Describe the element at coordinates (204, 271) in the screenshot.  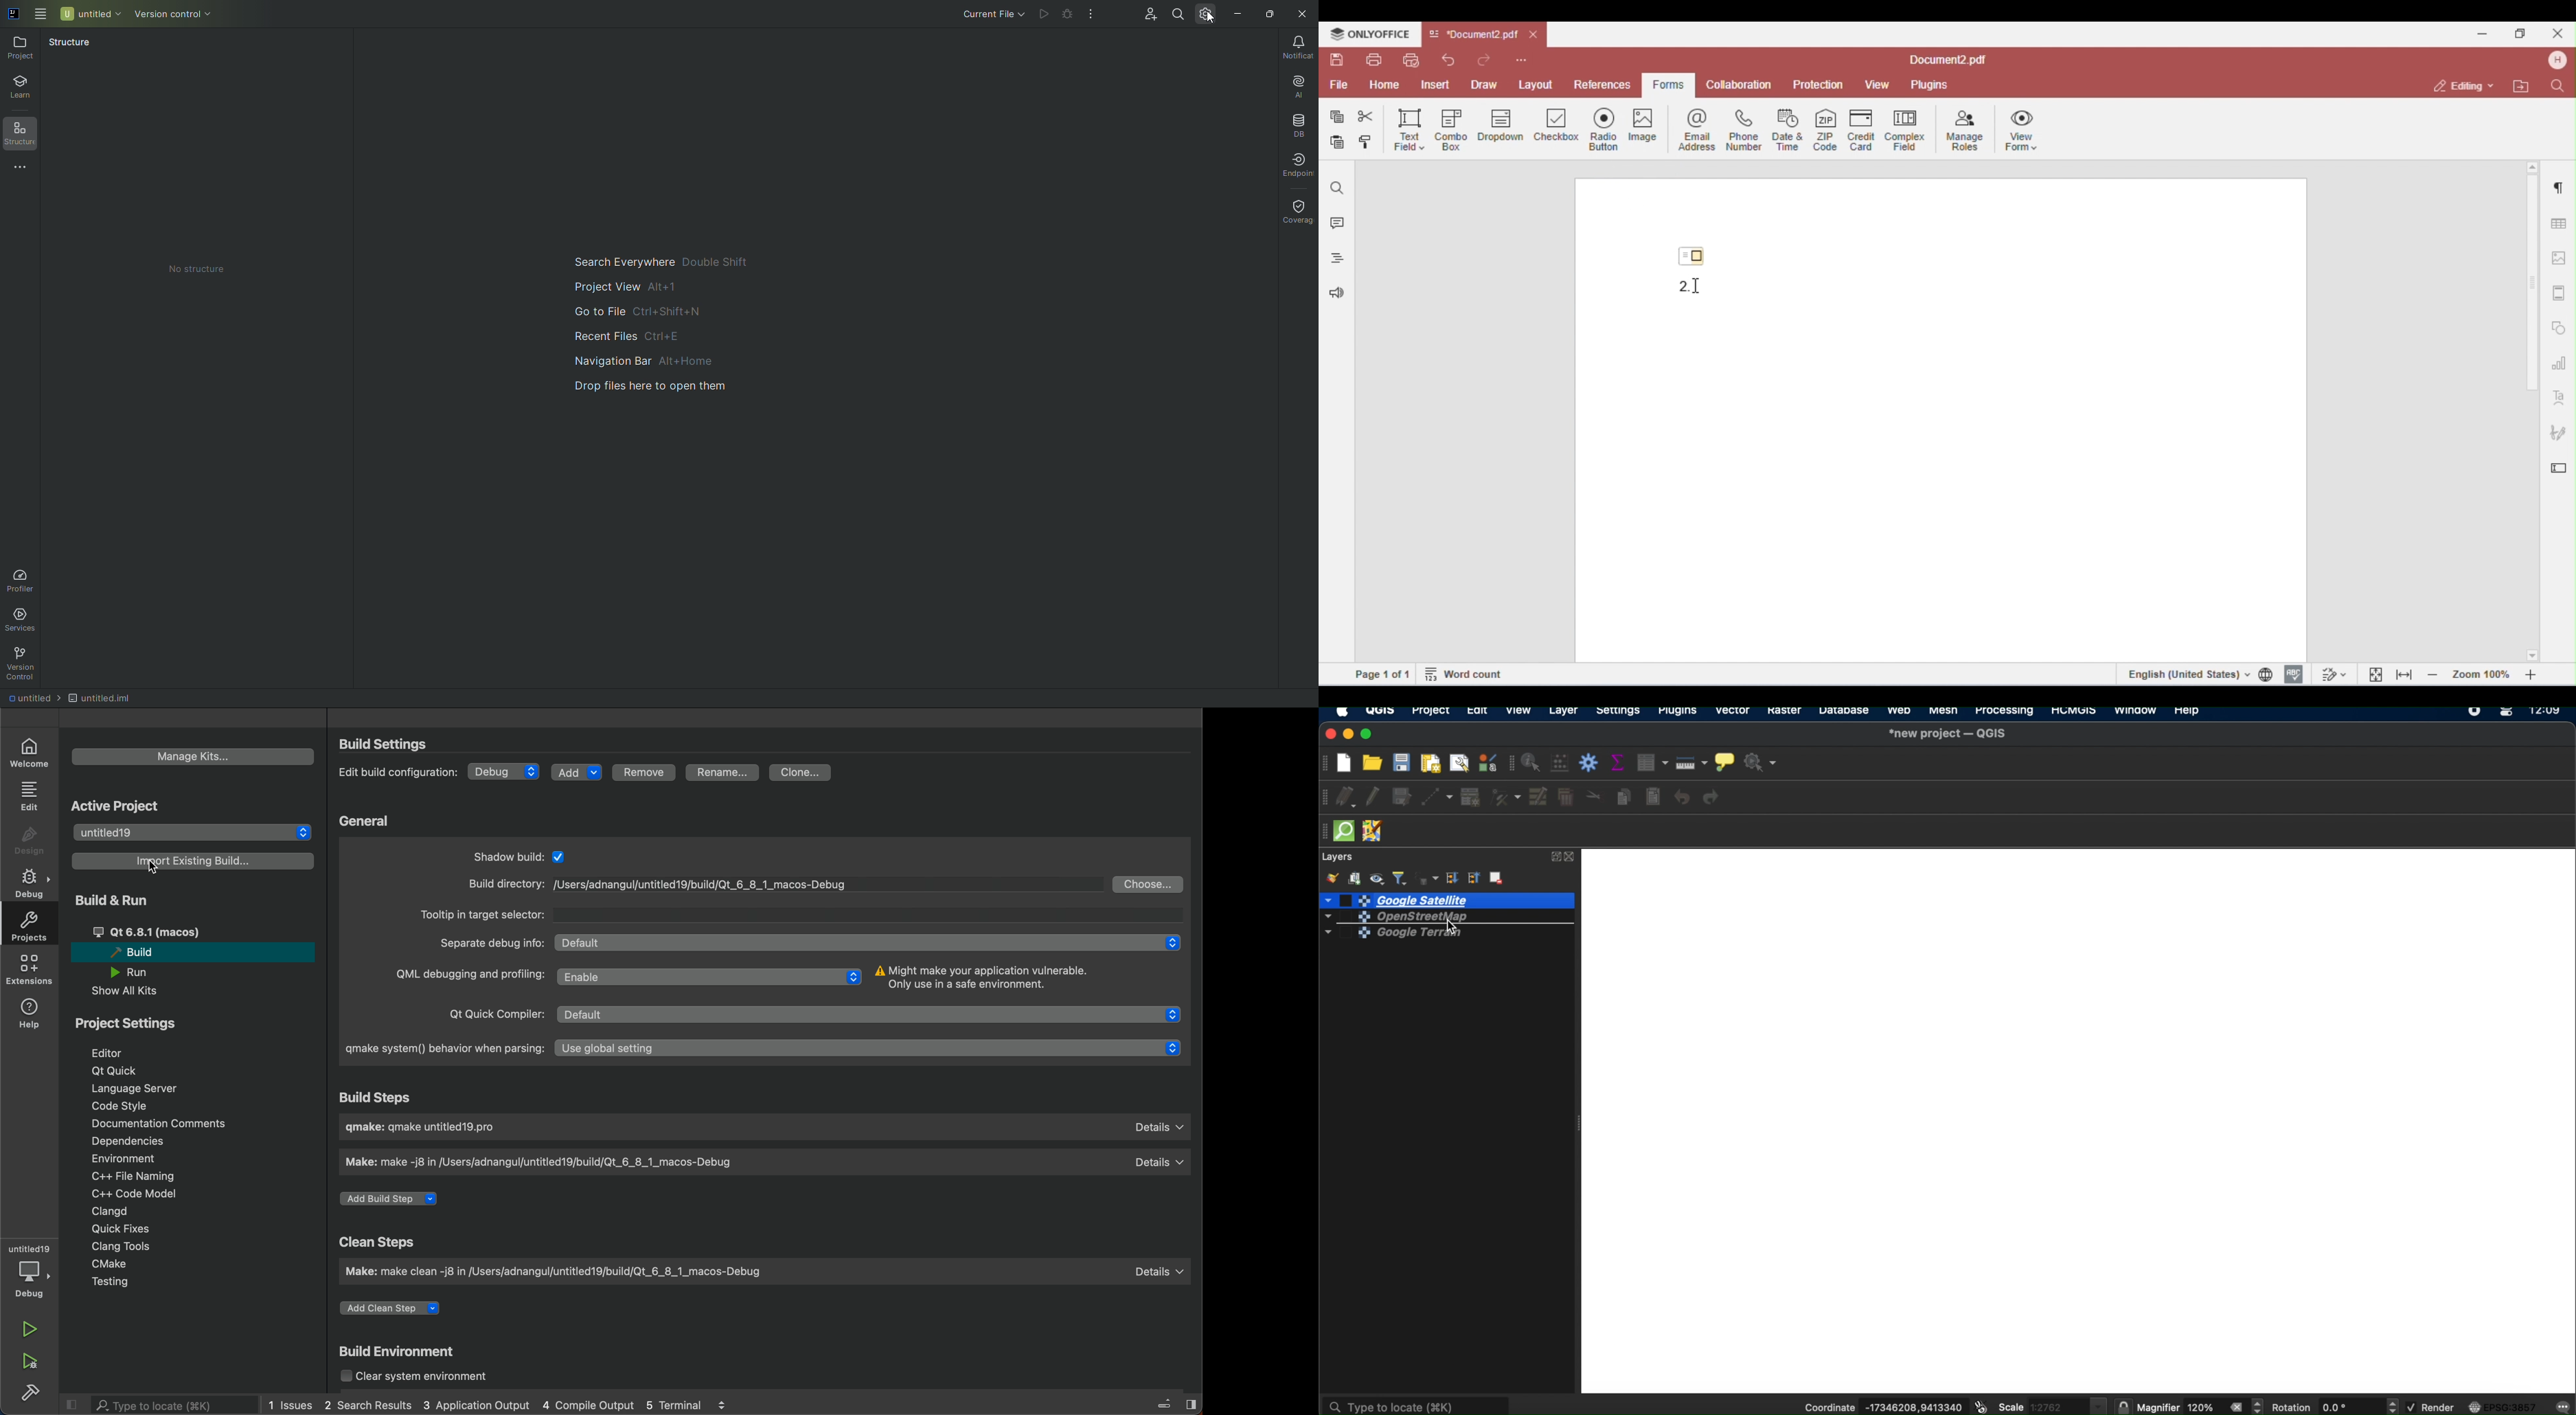
I see `No structure` at that location.